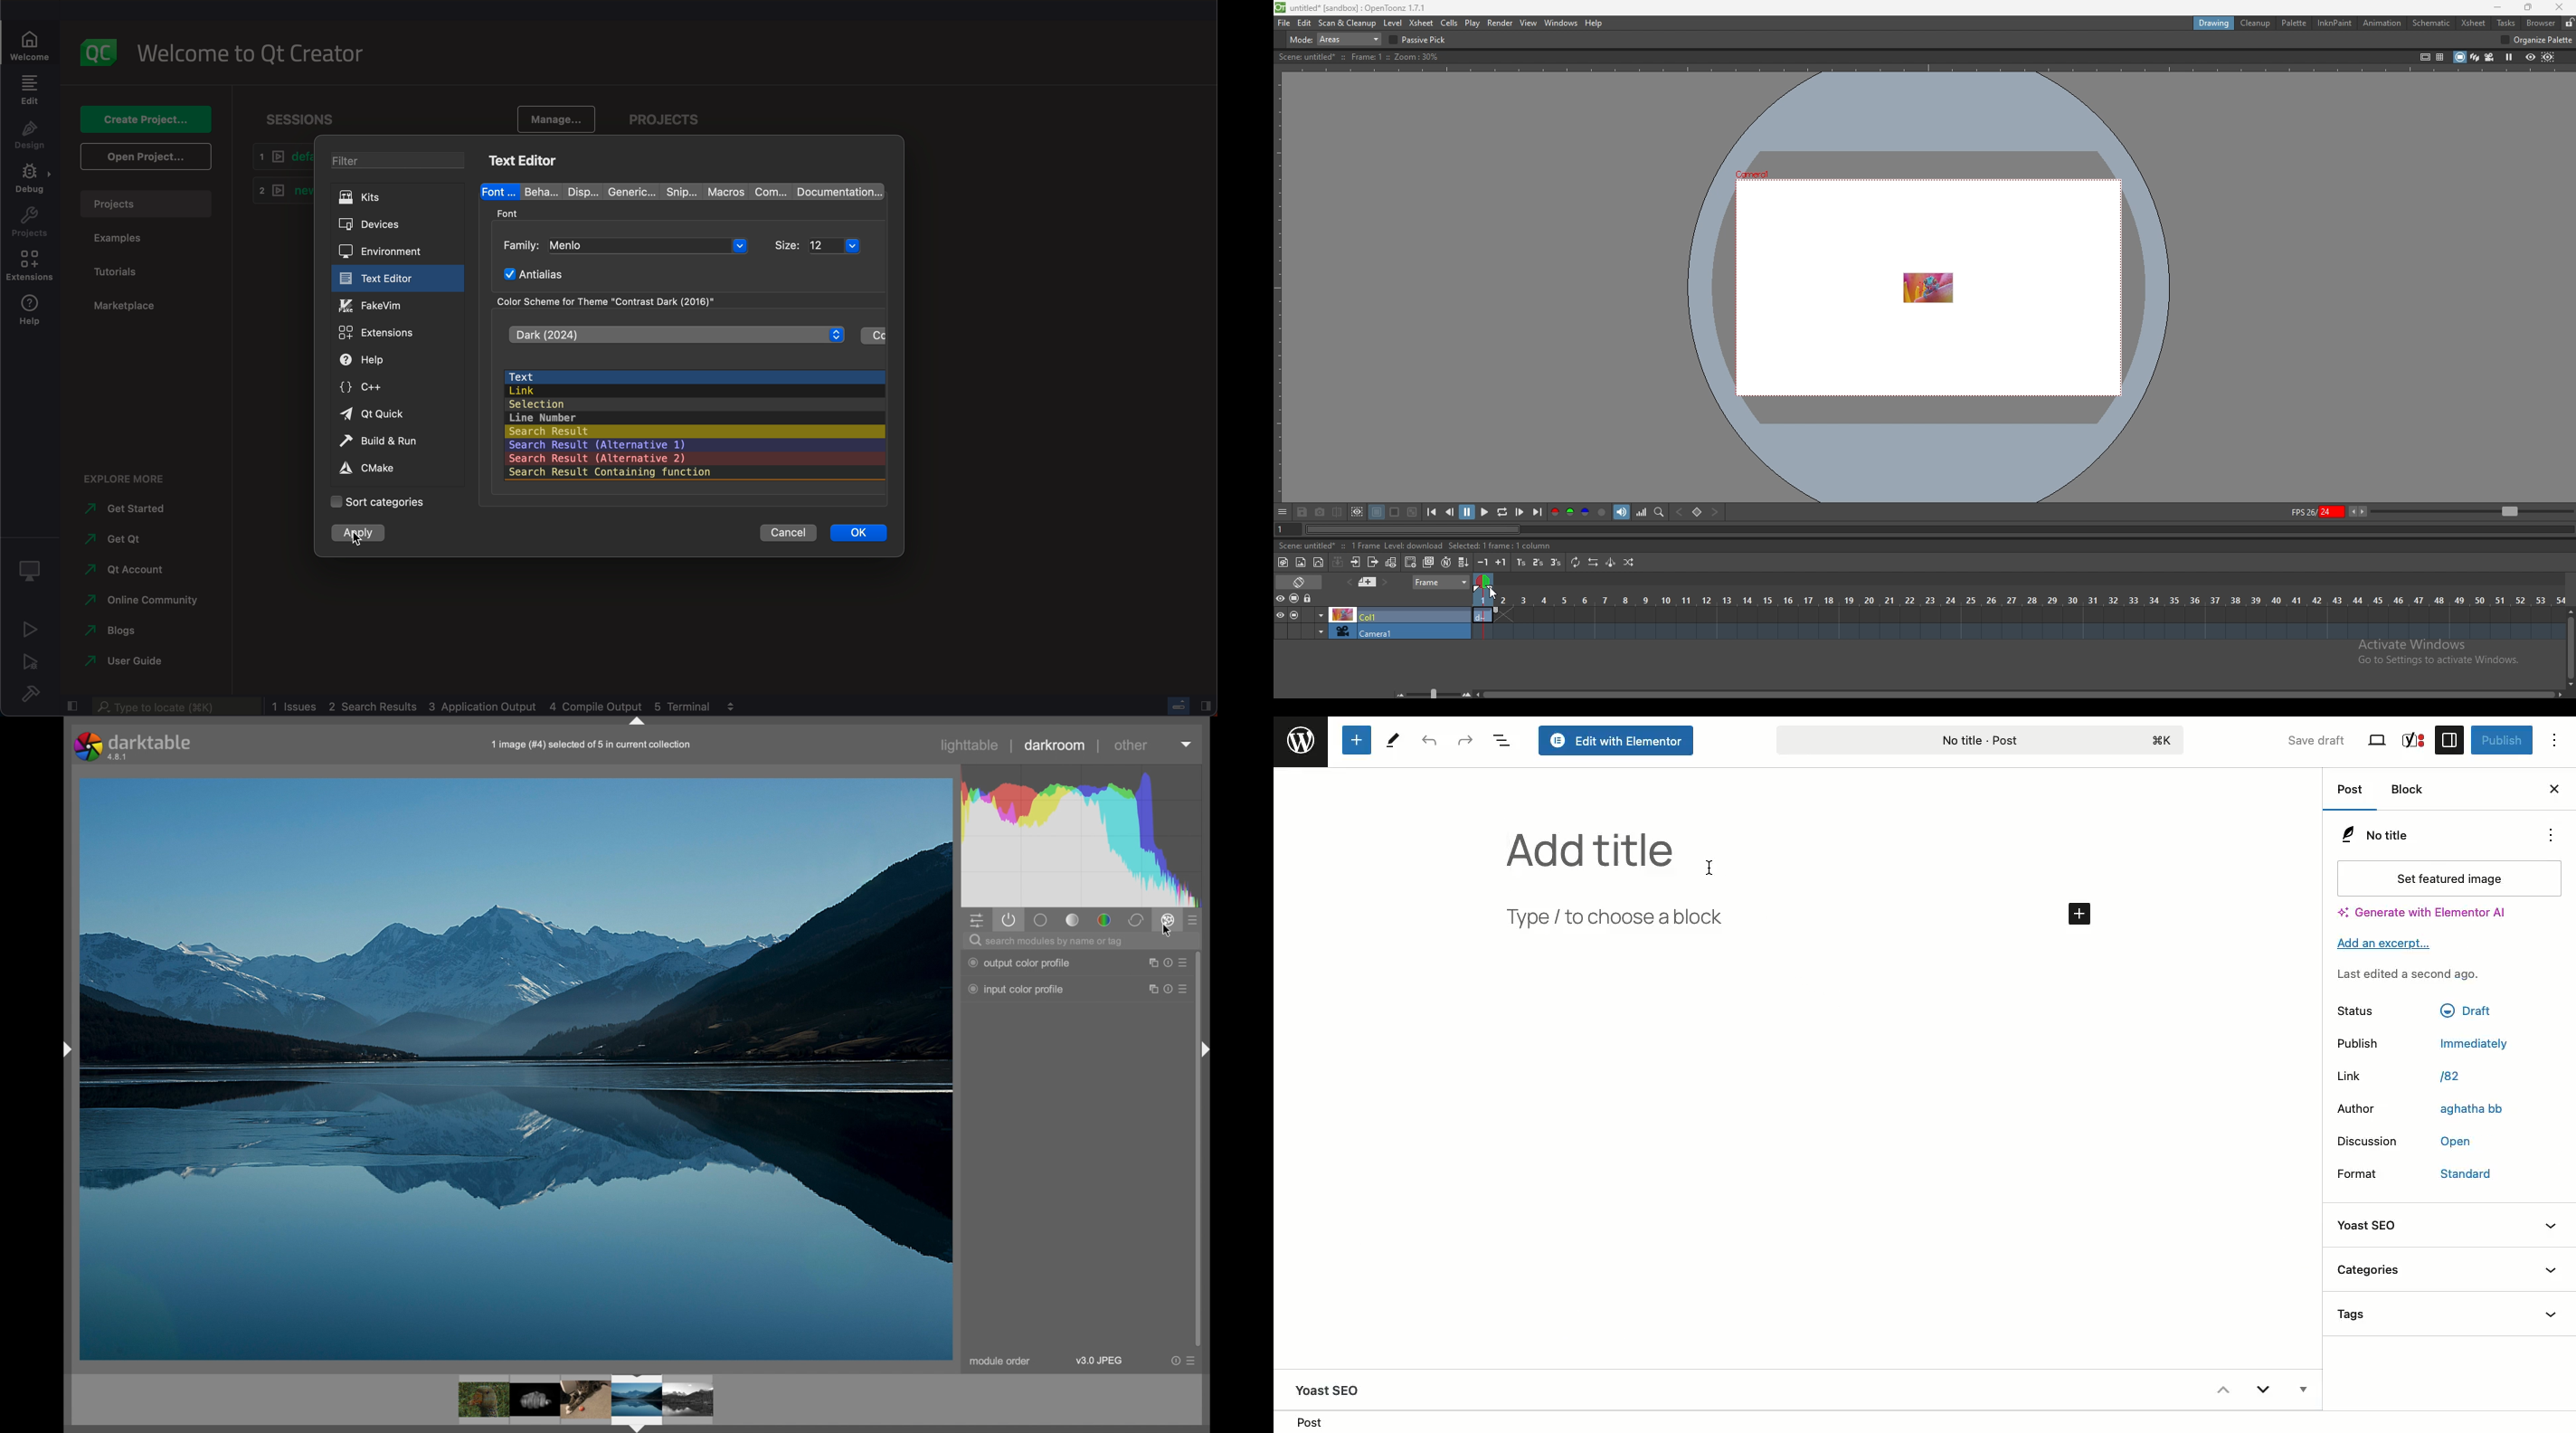 The width and height of the screenshot is (2576, 1456). I want to click on Yoast SEO, so click(2448, 1224).